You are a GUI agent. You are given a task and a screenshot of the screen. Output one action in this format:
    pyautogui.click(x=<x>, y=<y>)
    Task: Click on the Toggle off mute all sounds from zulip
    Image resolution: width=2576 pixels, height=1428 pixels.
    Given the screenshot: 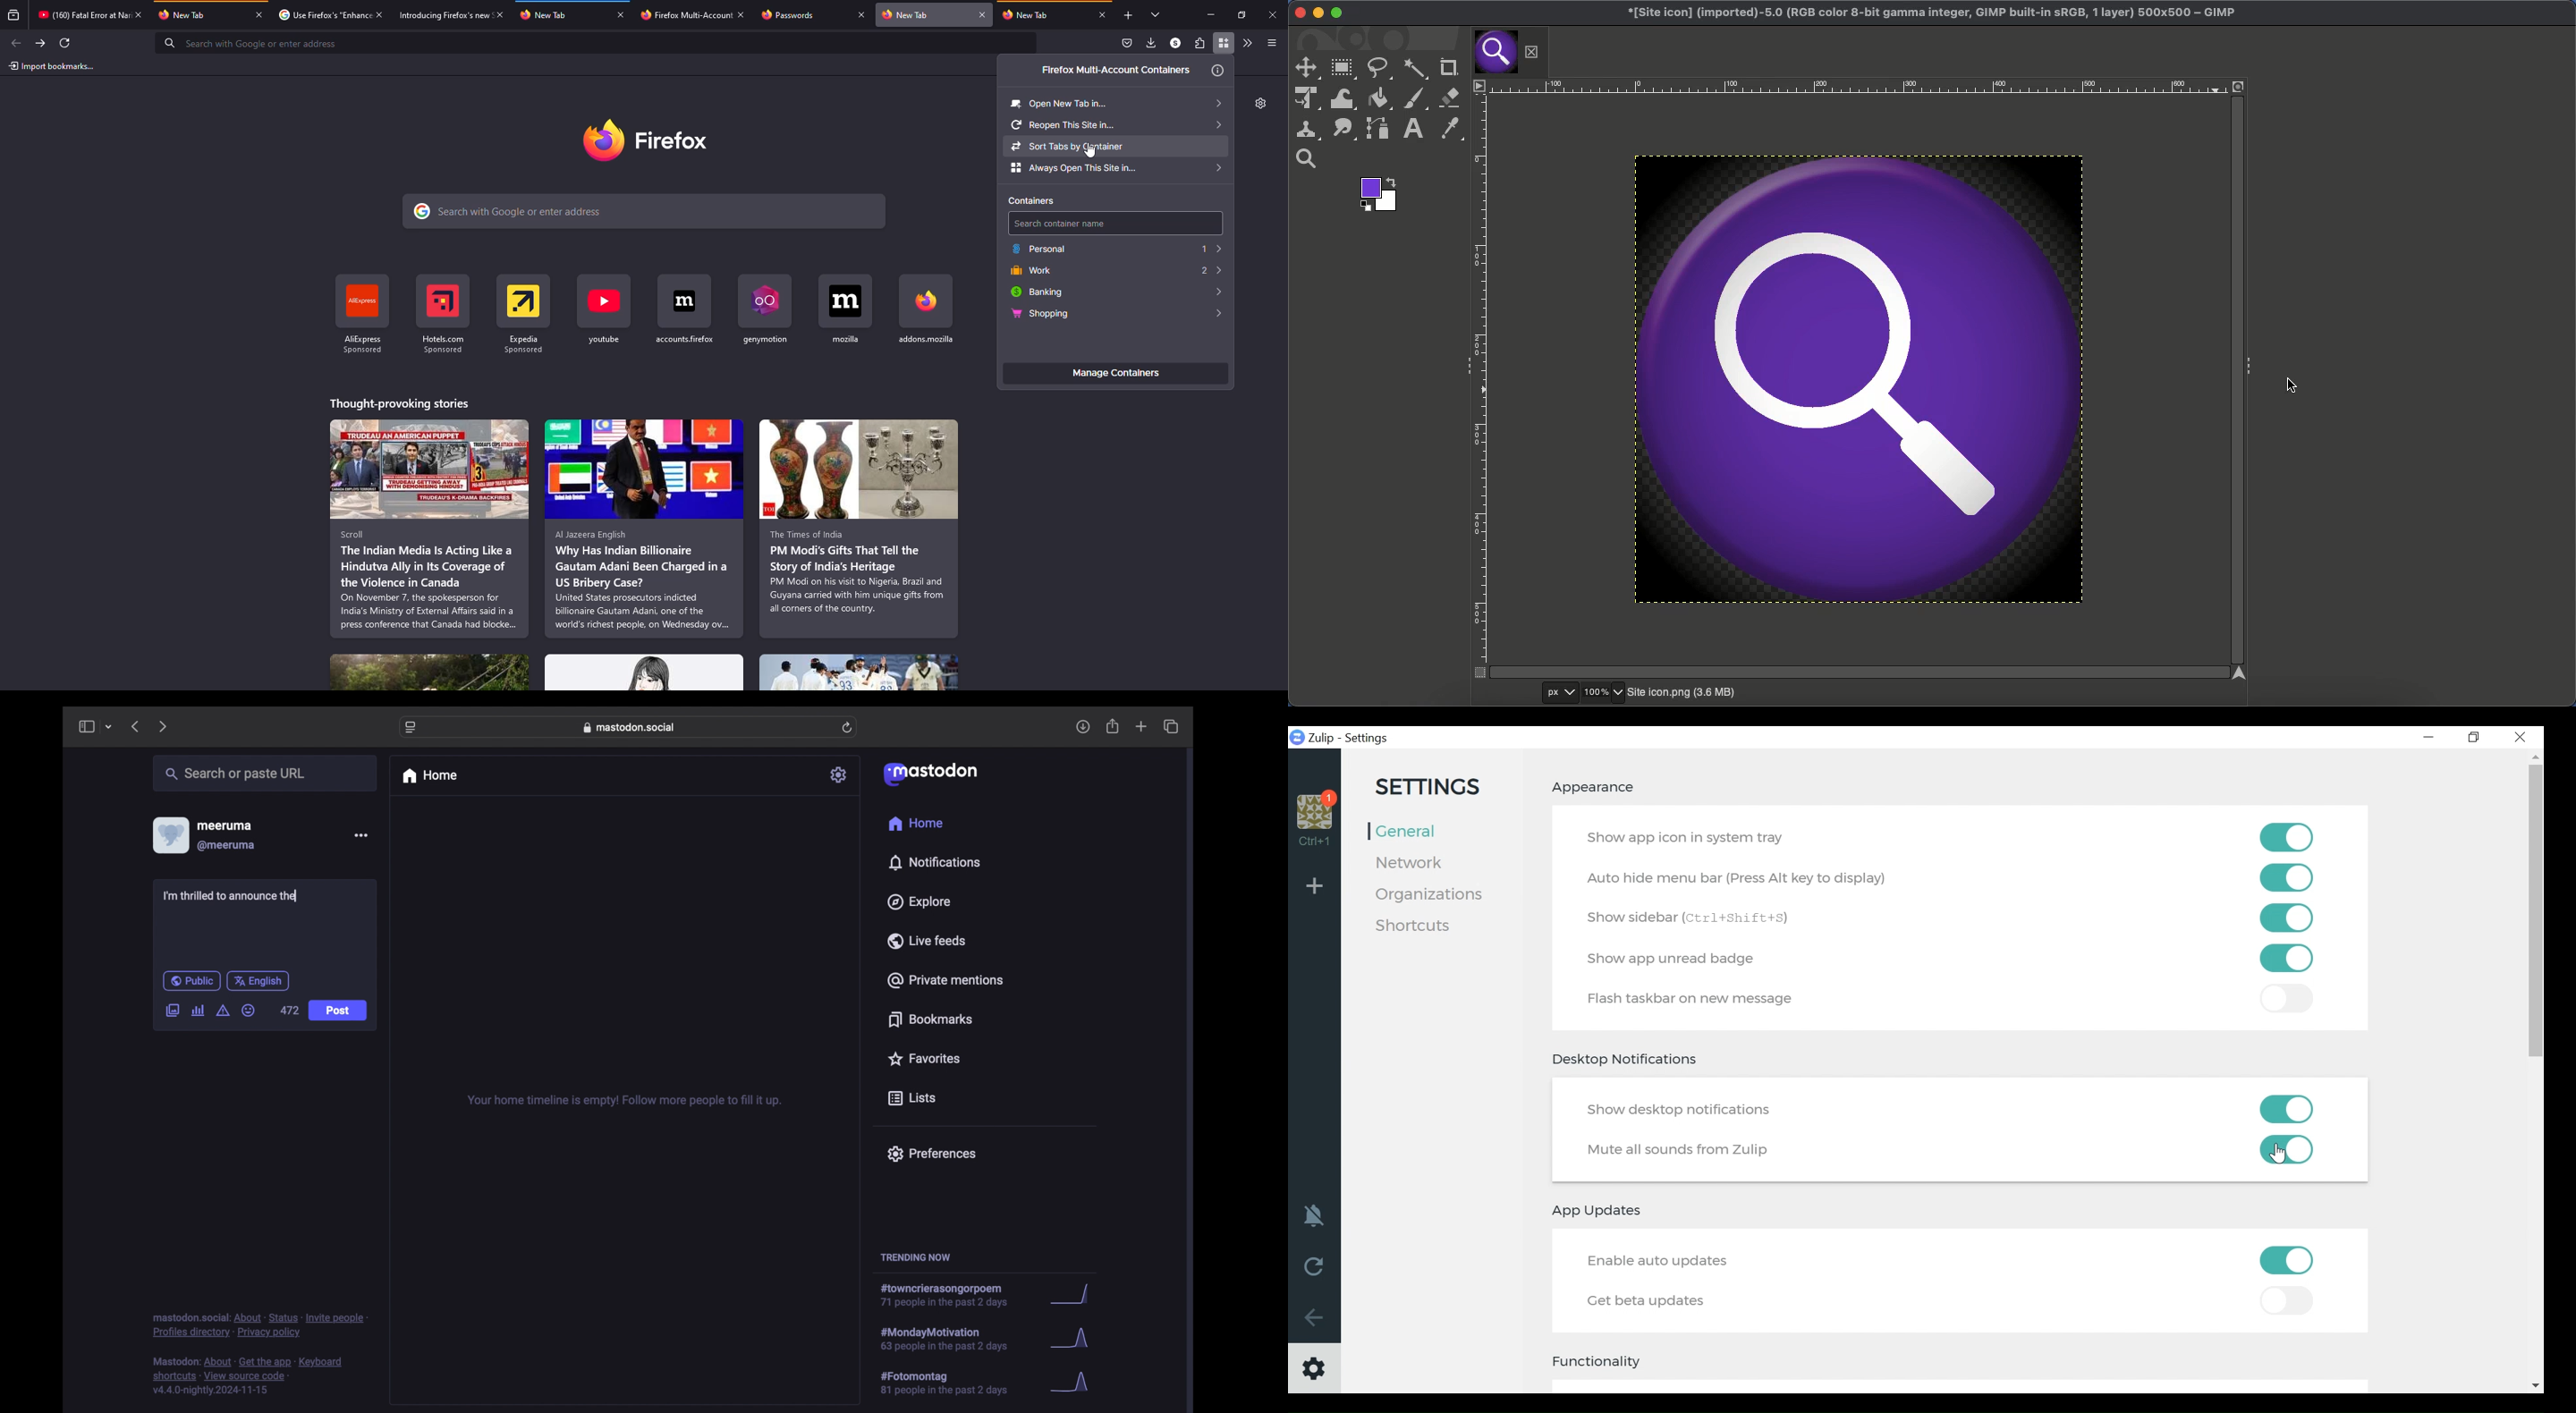 What is the action you would take?
    pyautogui.click(x=2290, y=1151)
    